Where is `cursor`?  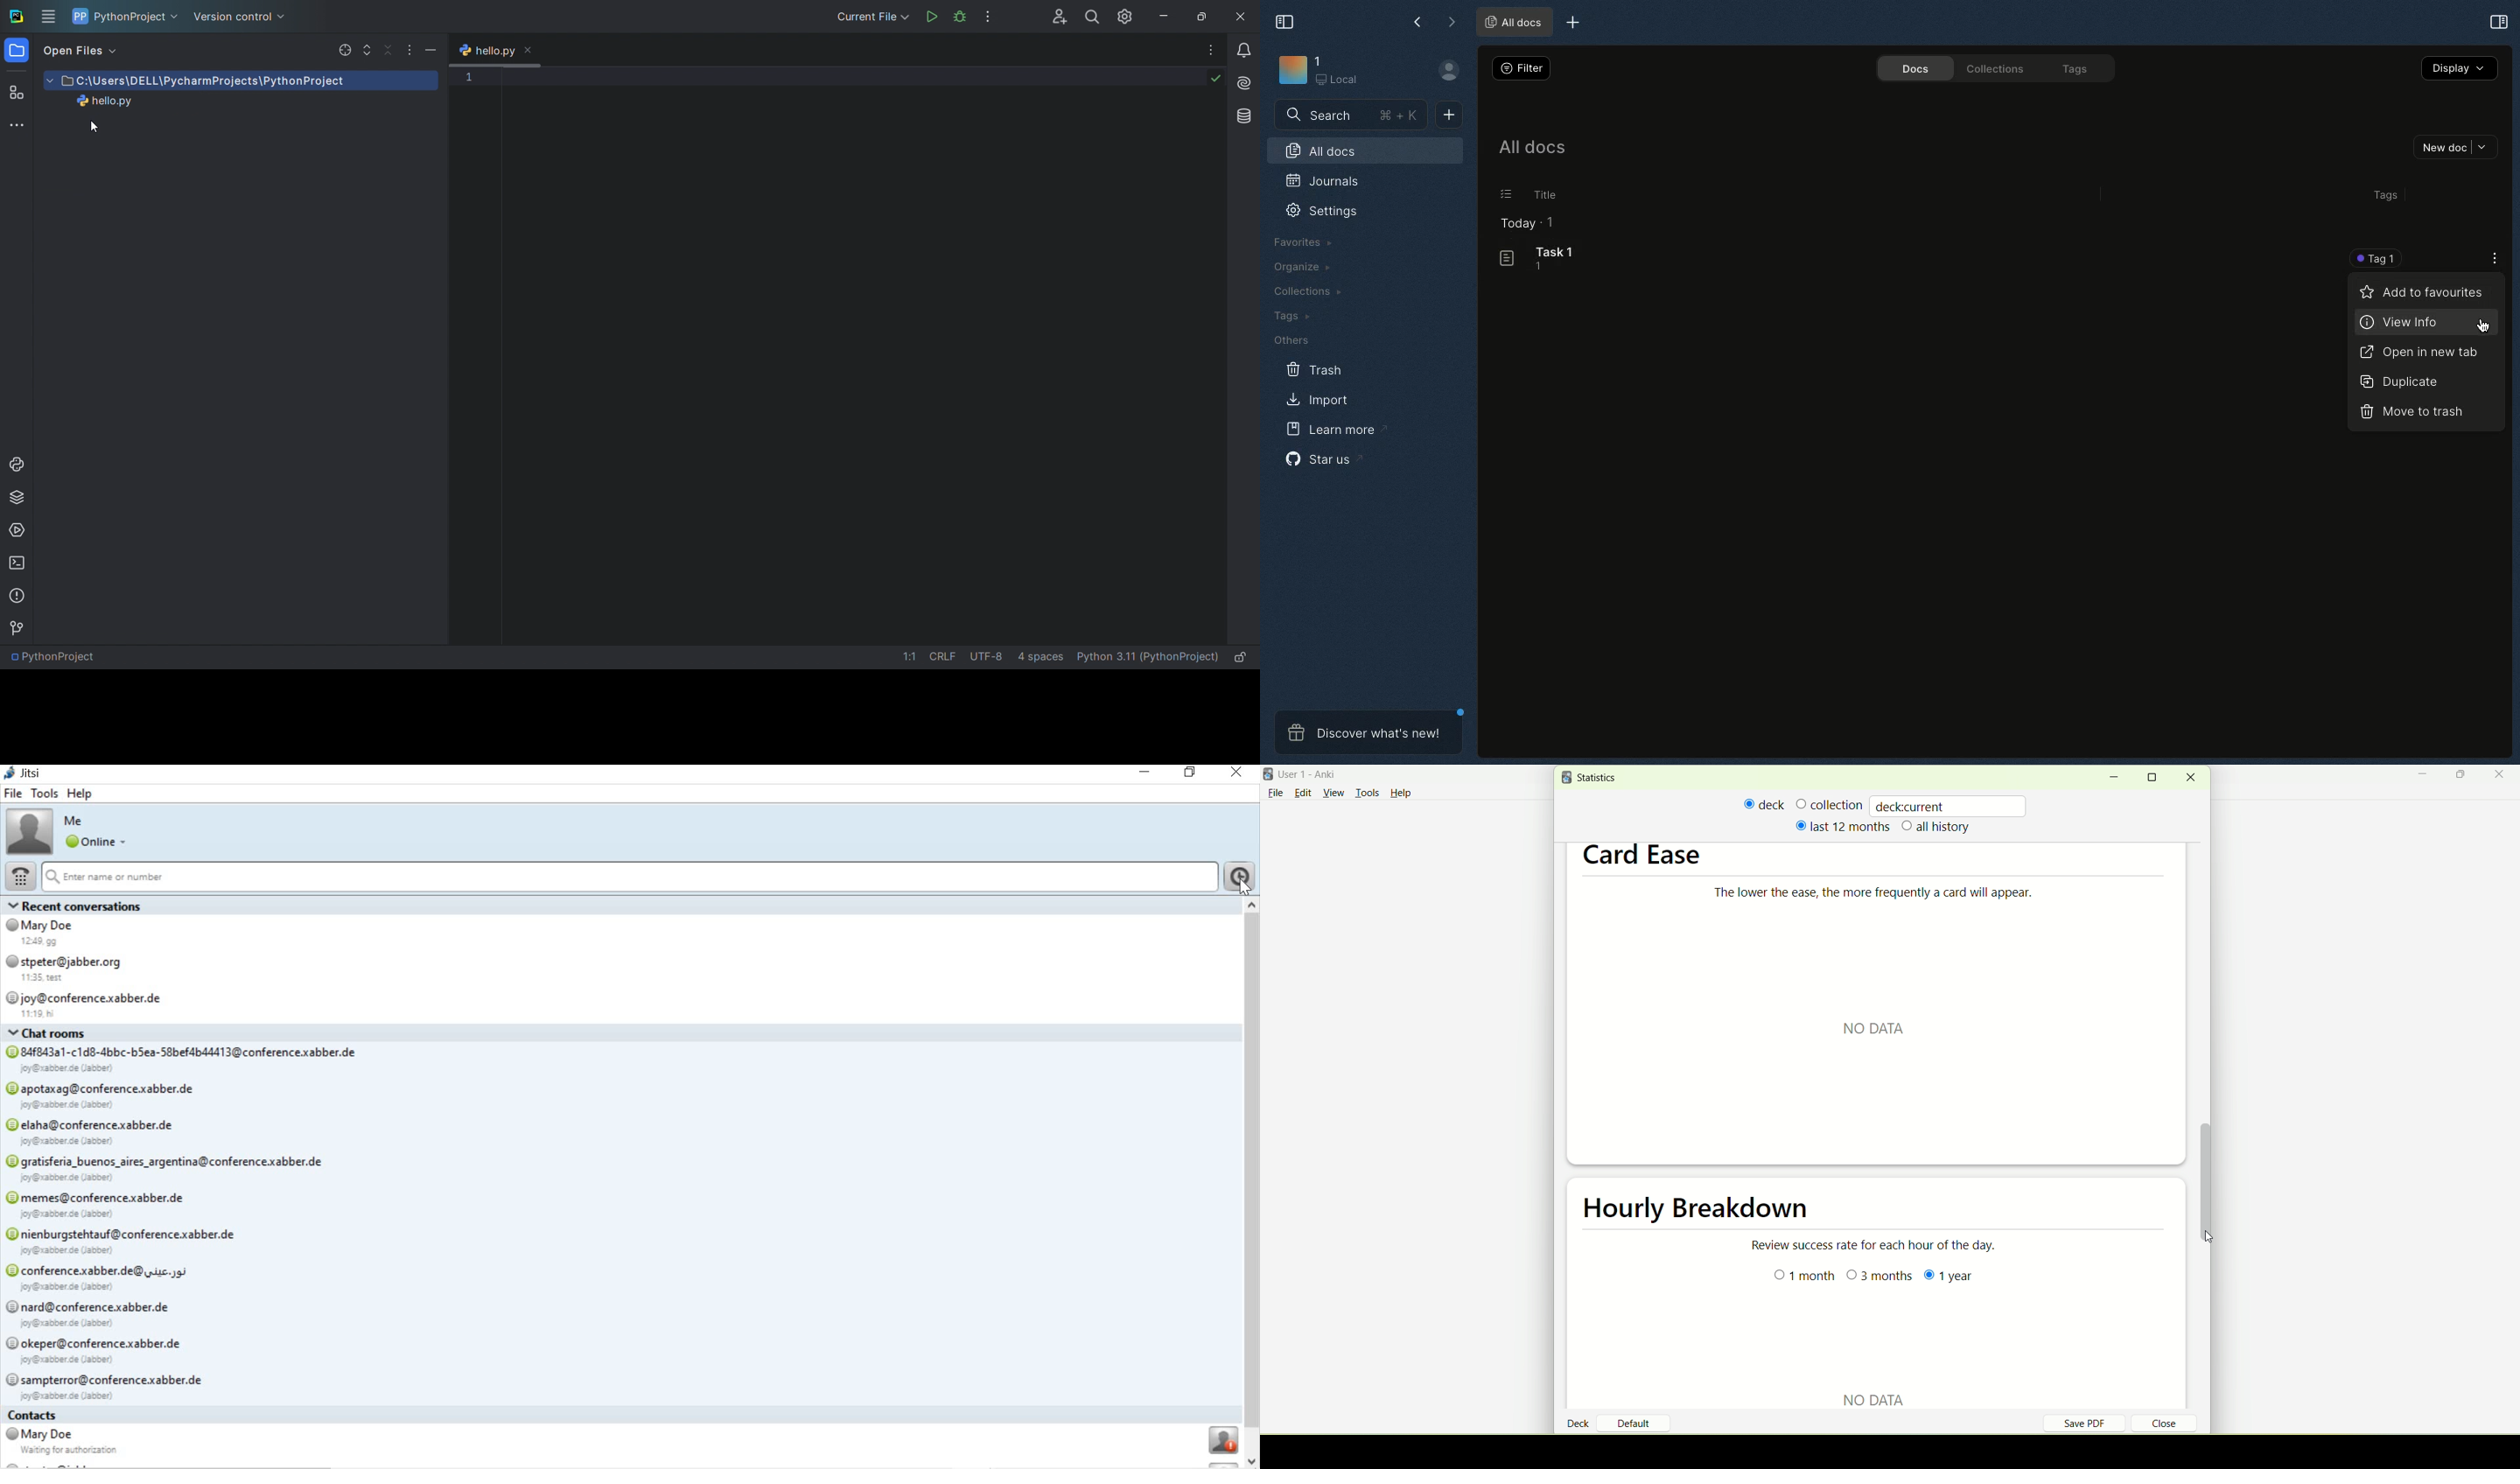 cursor is located at coordinates (93, 127).